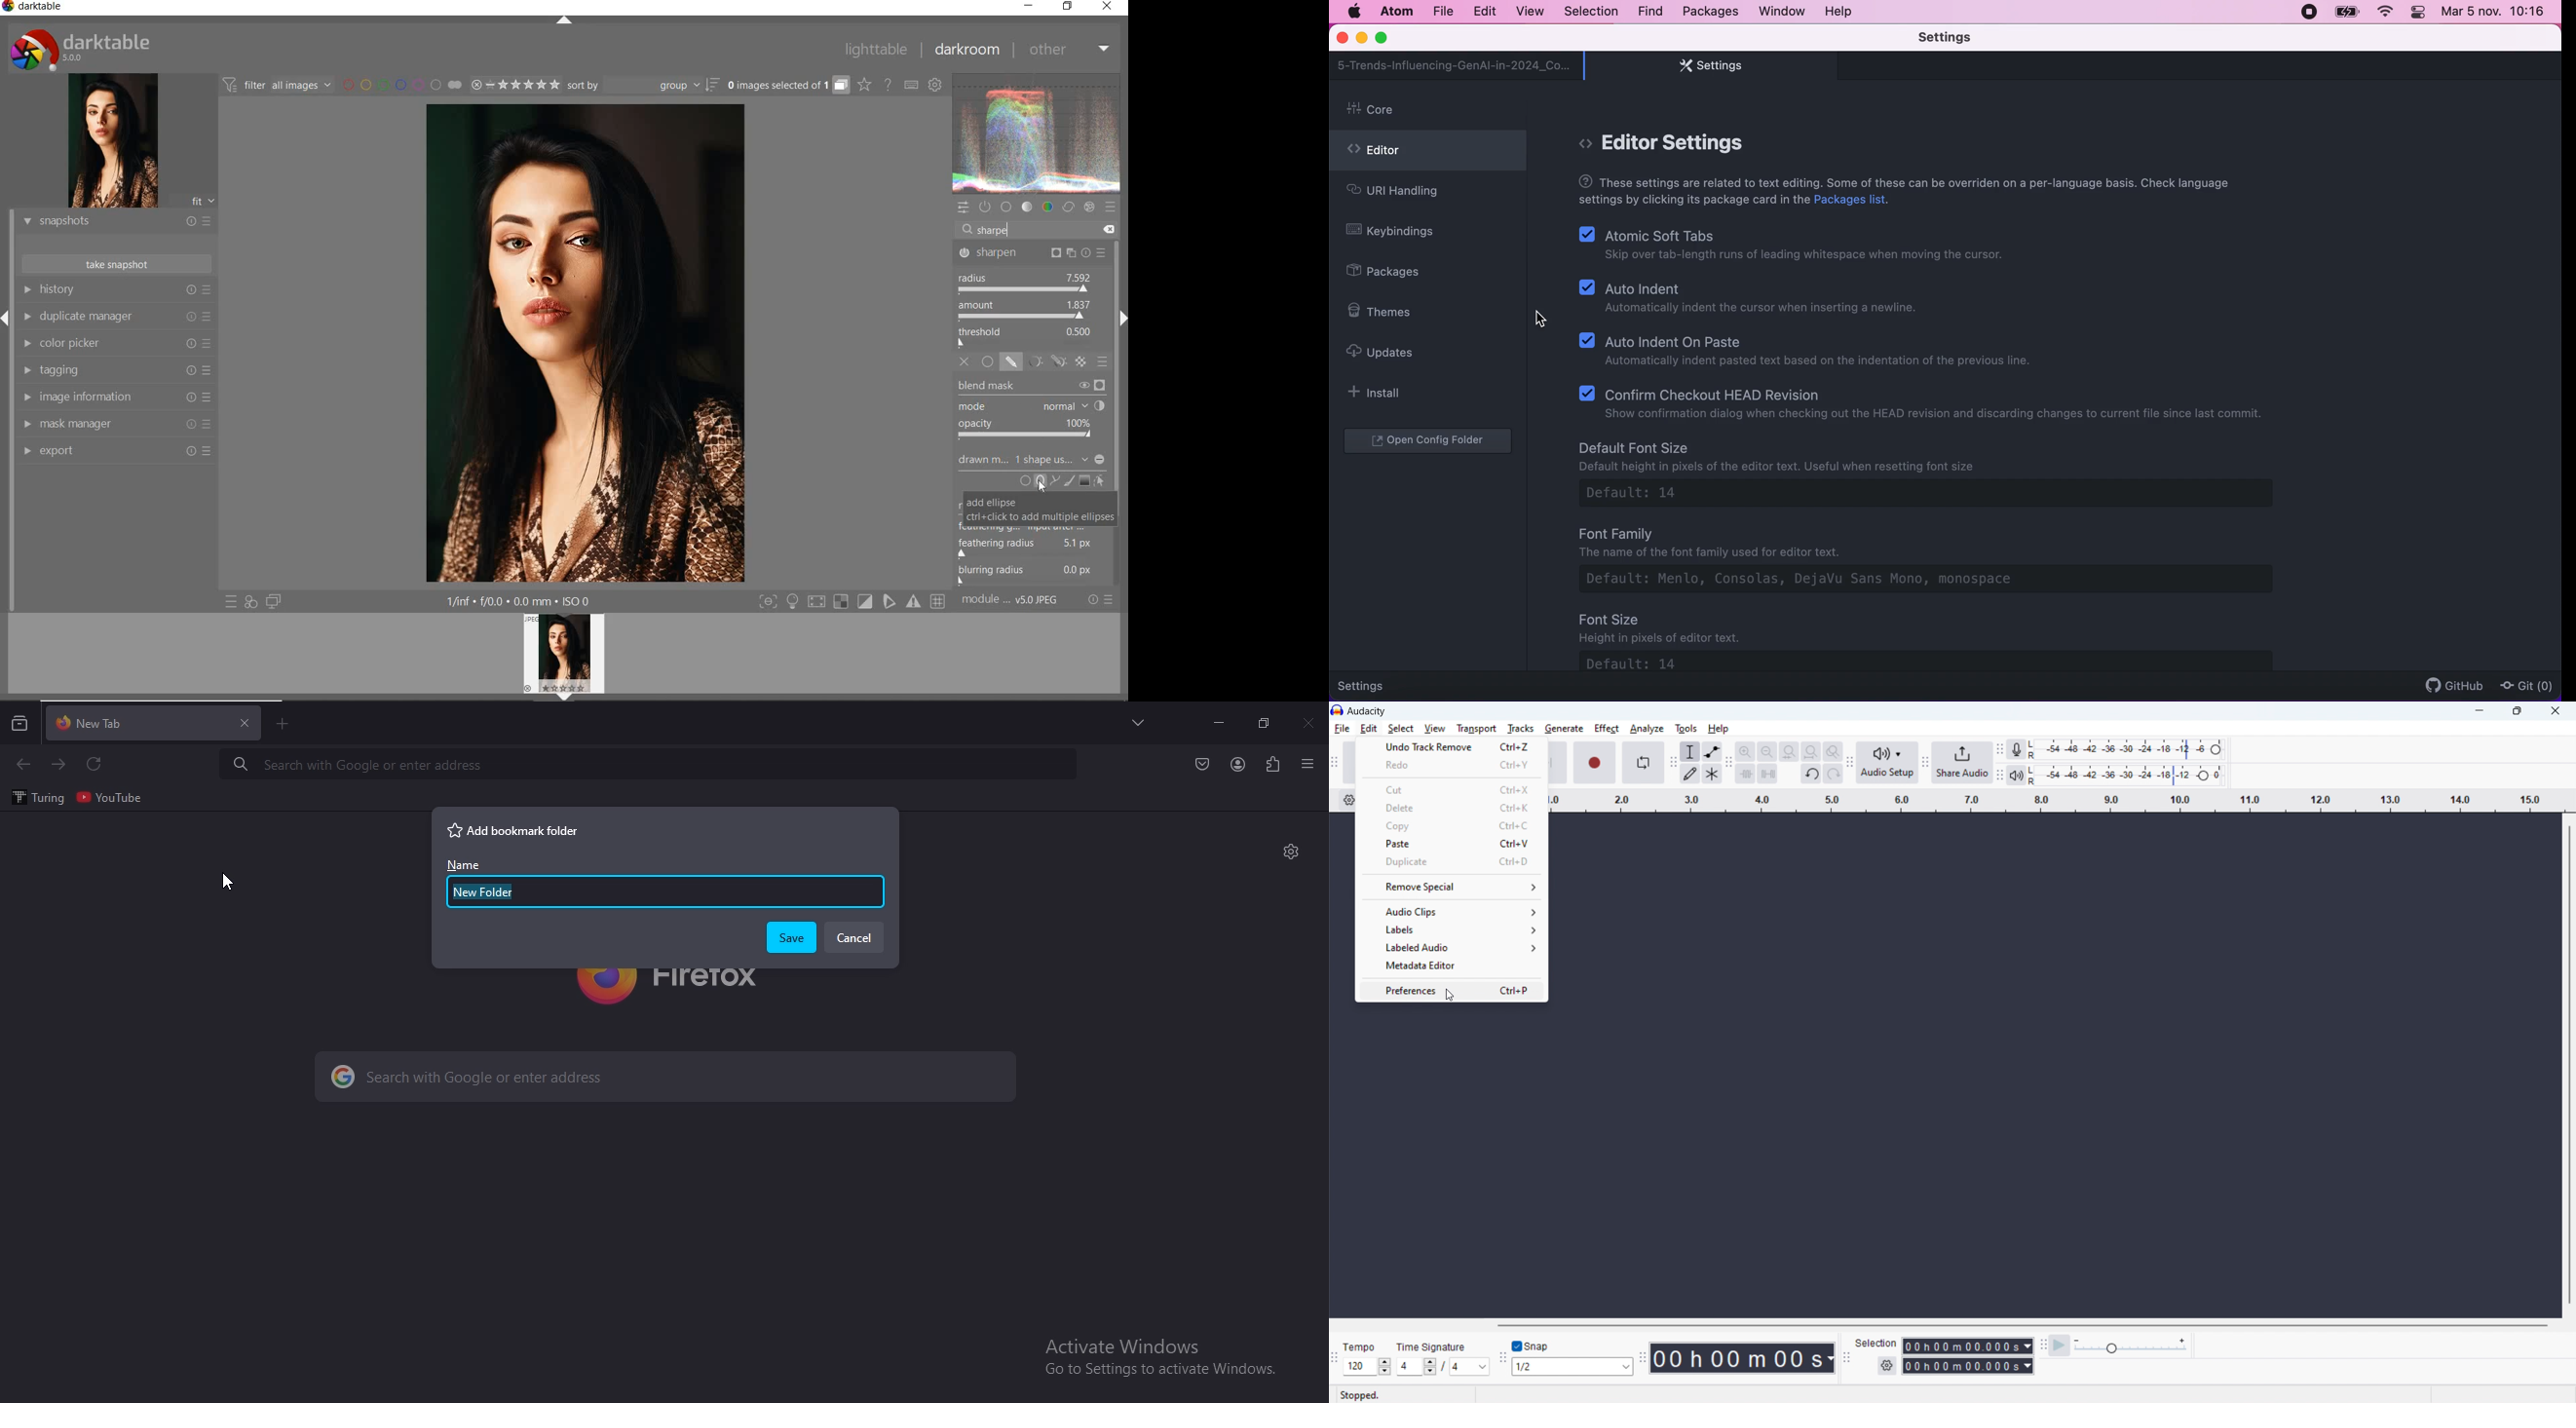  I want to click on SHARPEN, so click(1033, 252).